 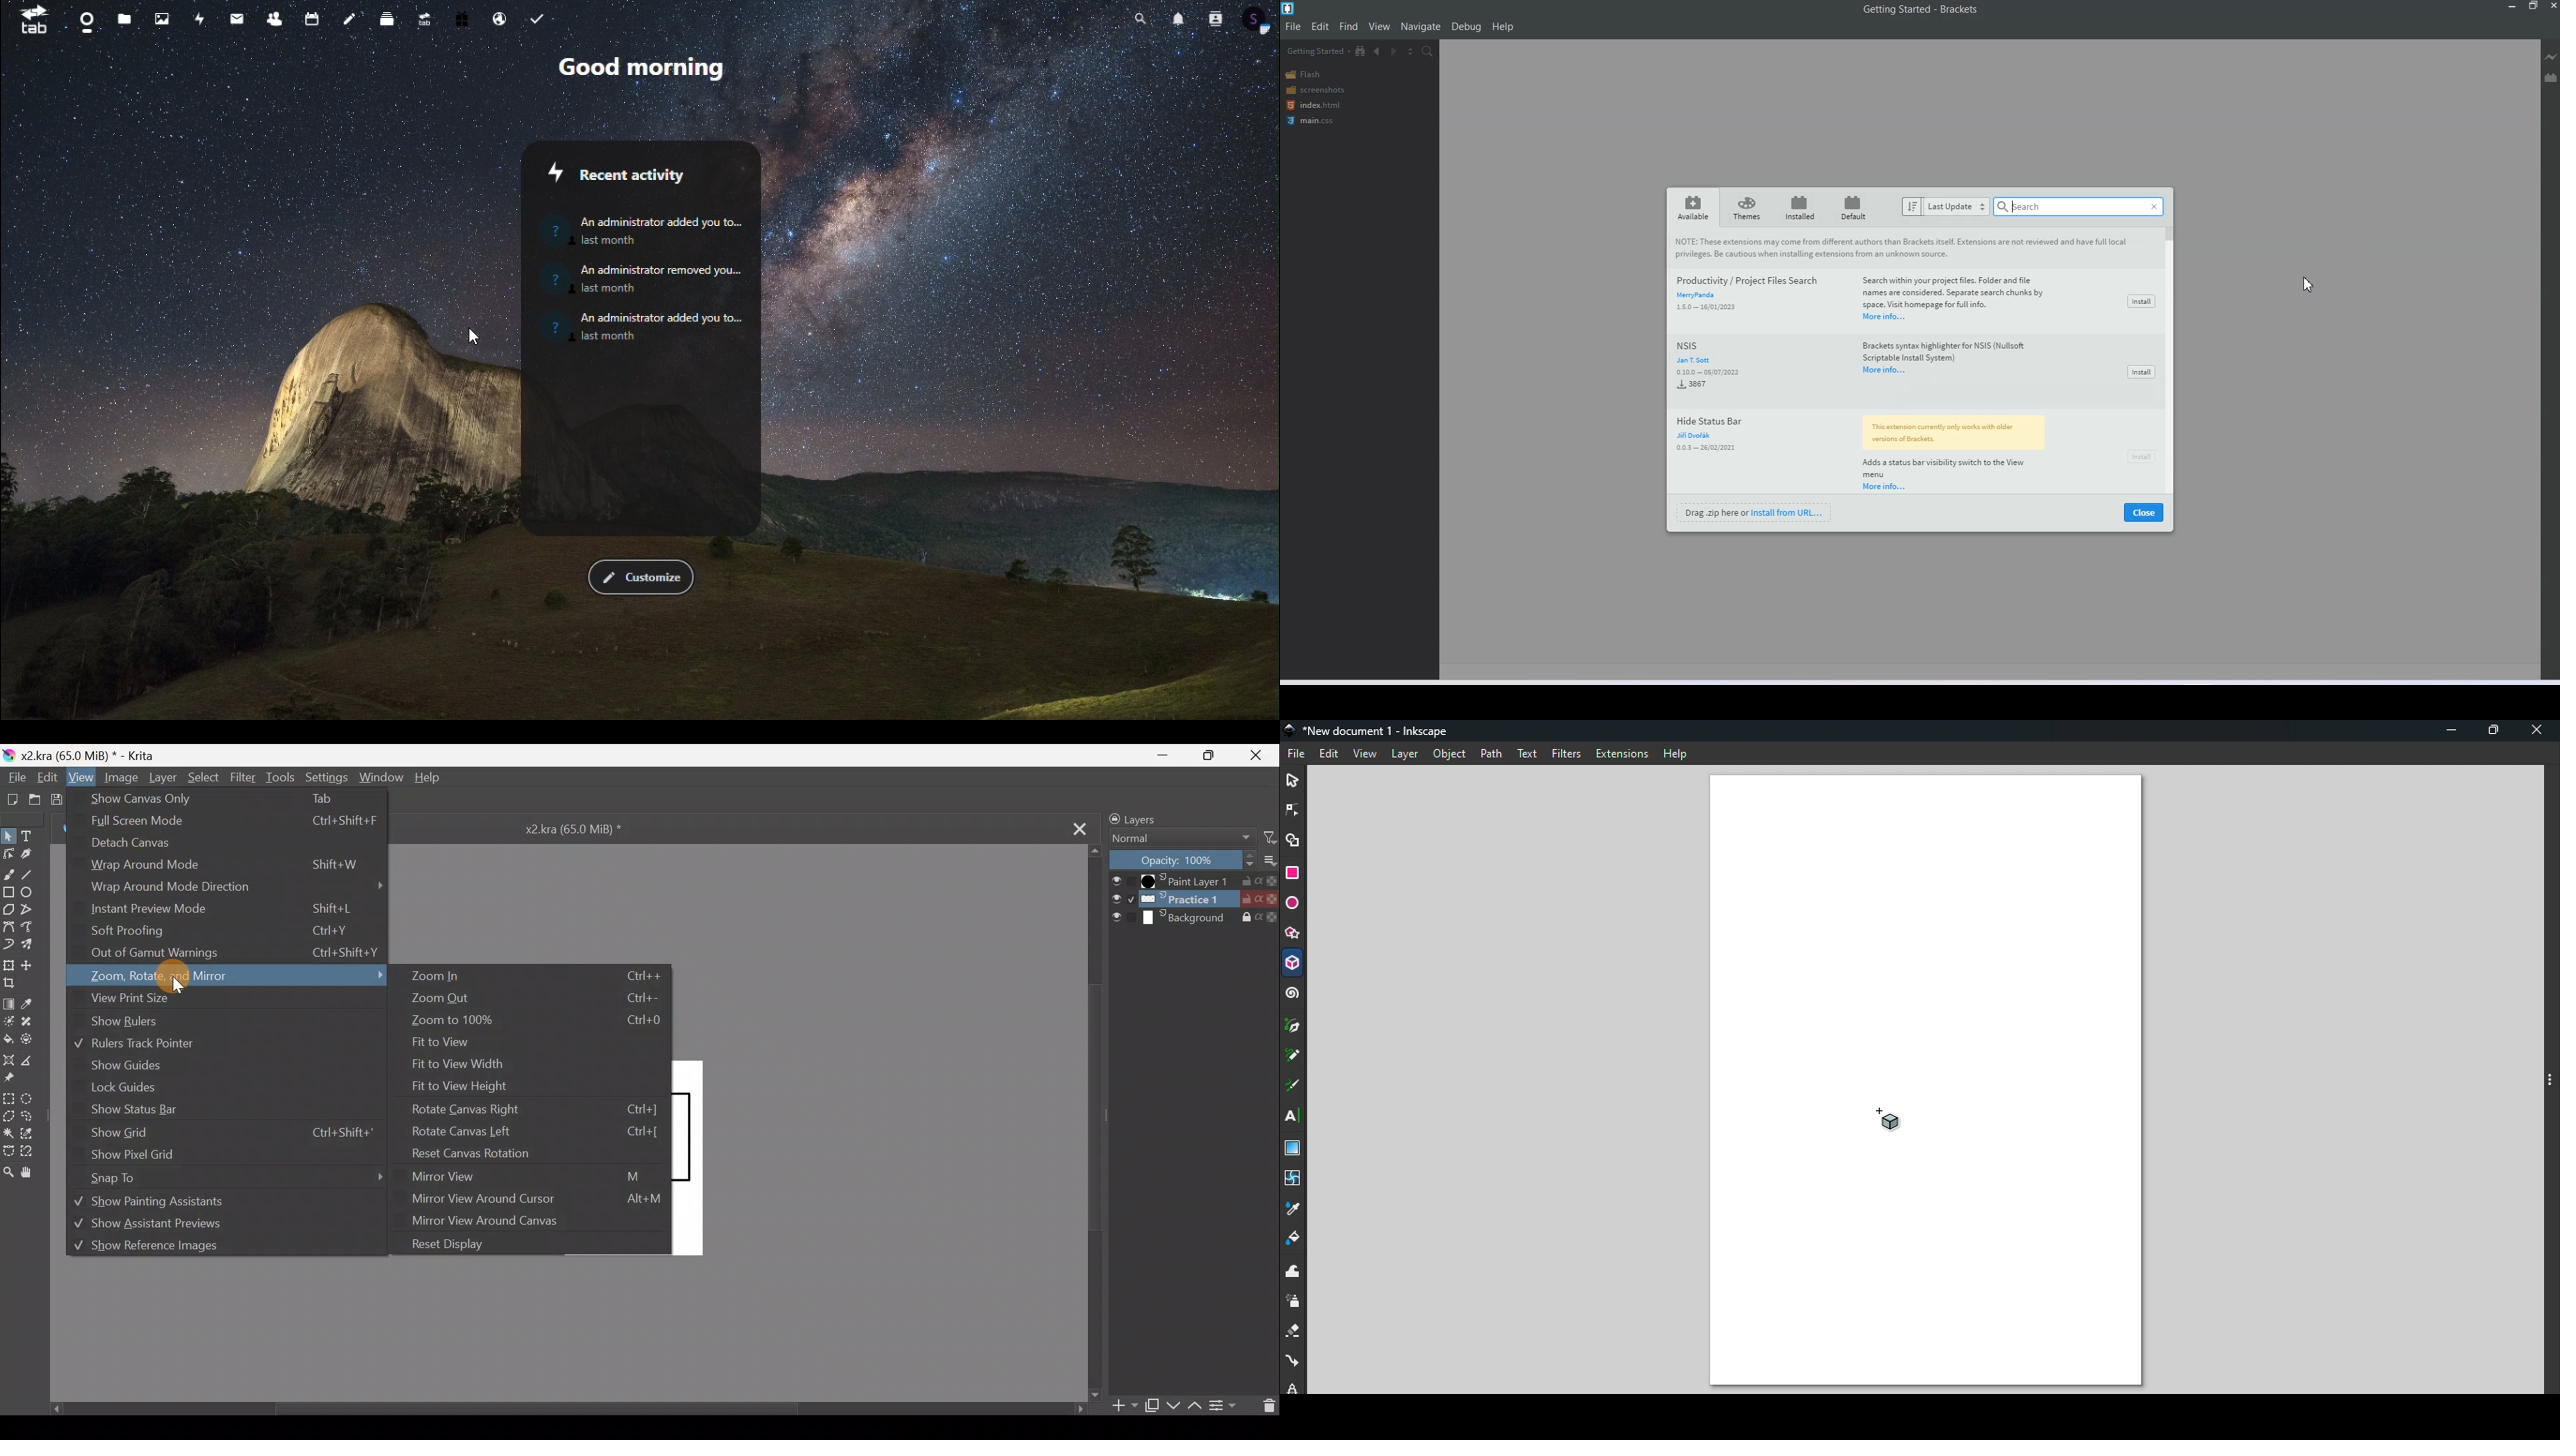 What do you see at coordinates (1176, 25) in the screenshot?
I see `notification` at bounding box center [1176, 25].